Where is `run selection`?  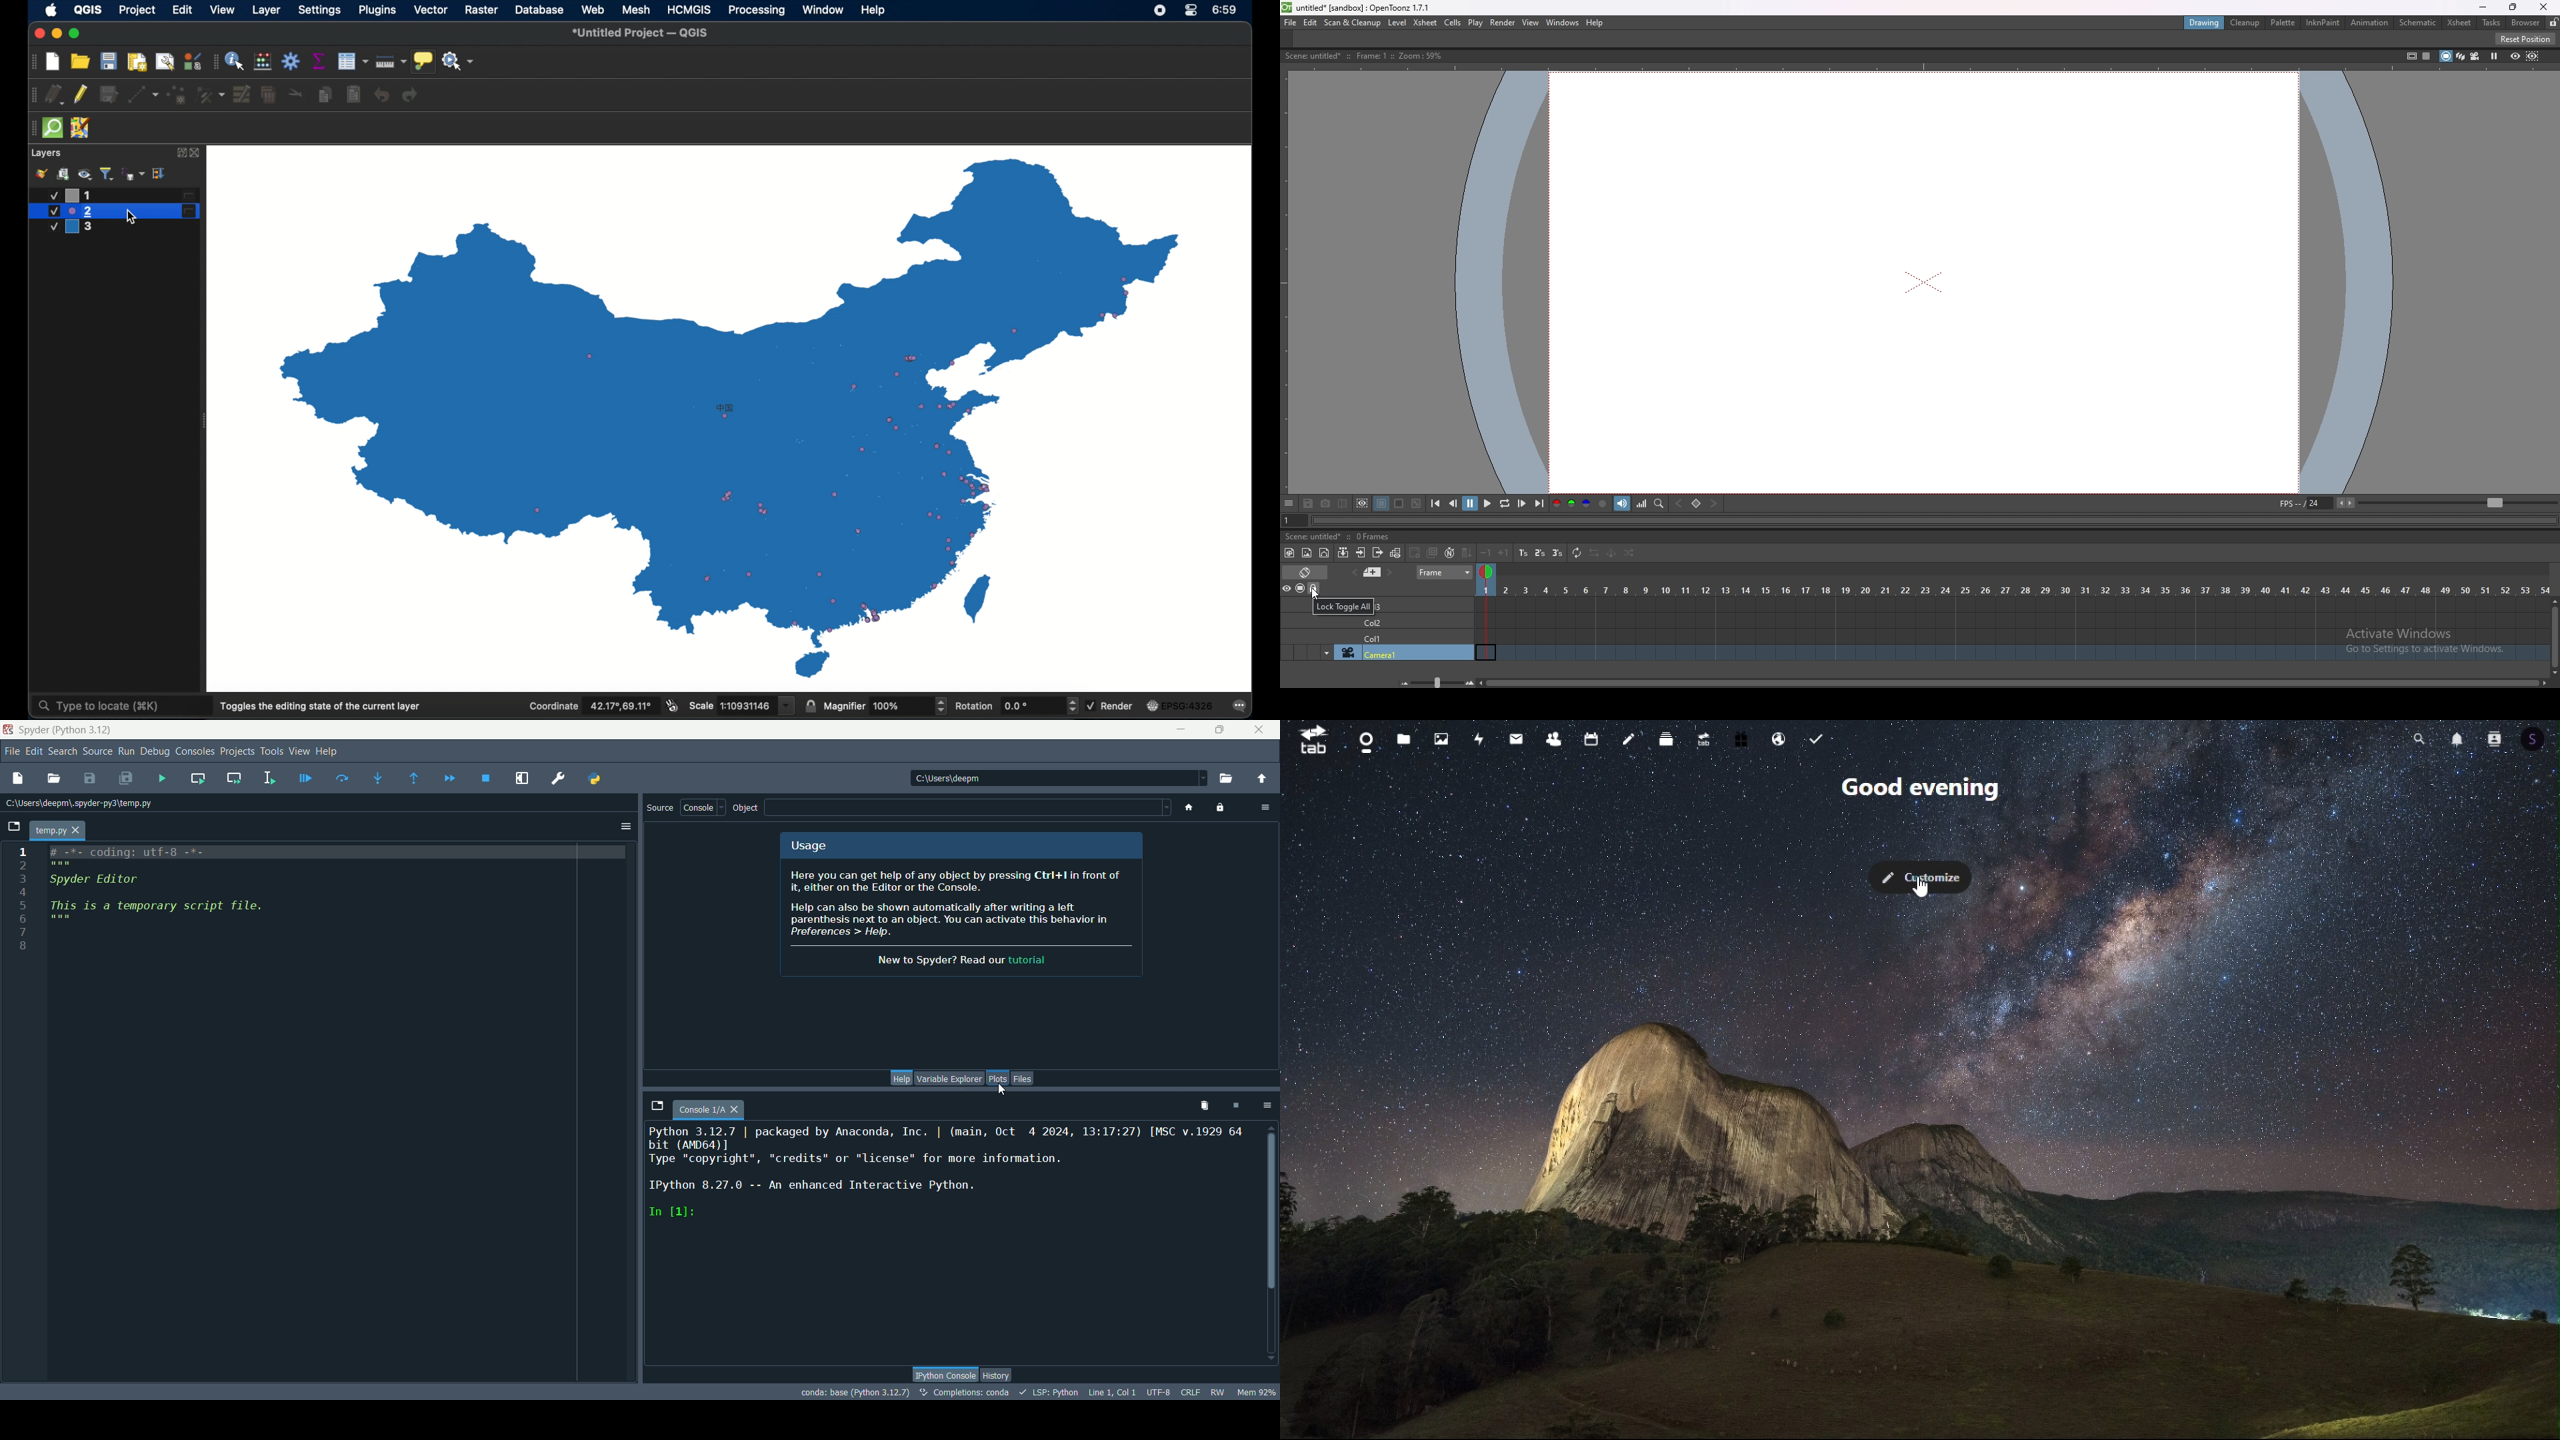
run selection is located at coordinates (274, 778).